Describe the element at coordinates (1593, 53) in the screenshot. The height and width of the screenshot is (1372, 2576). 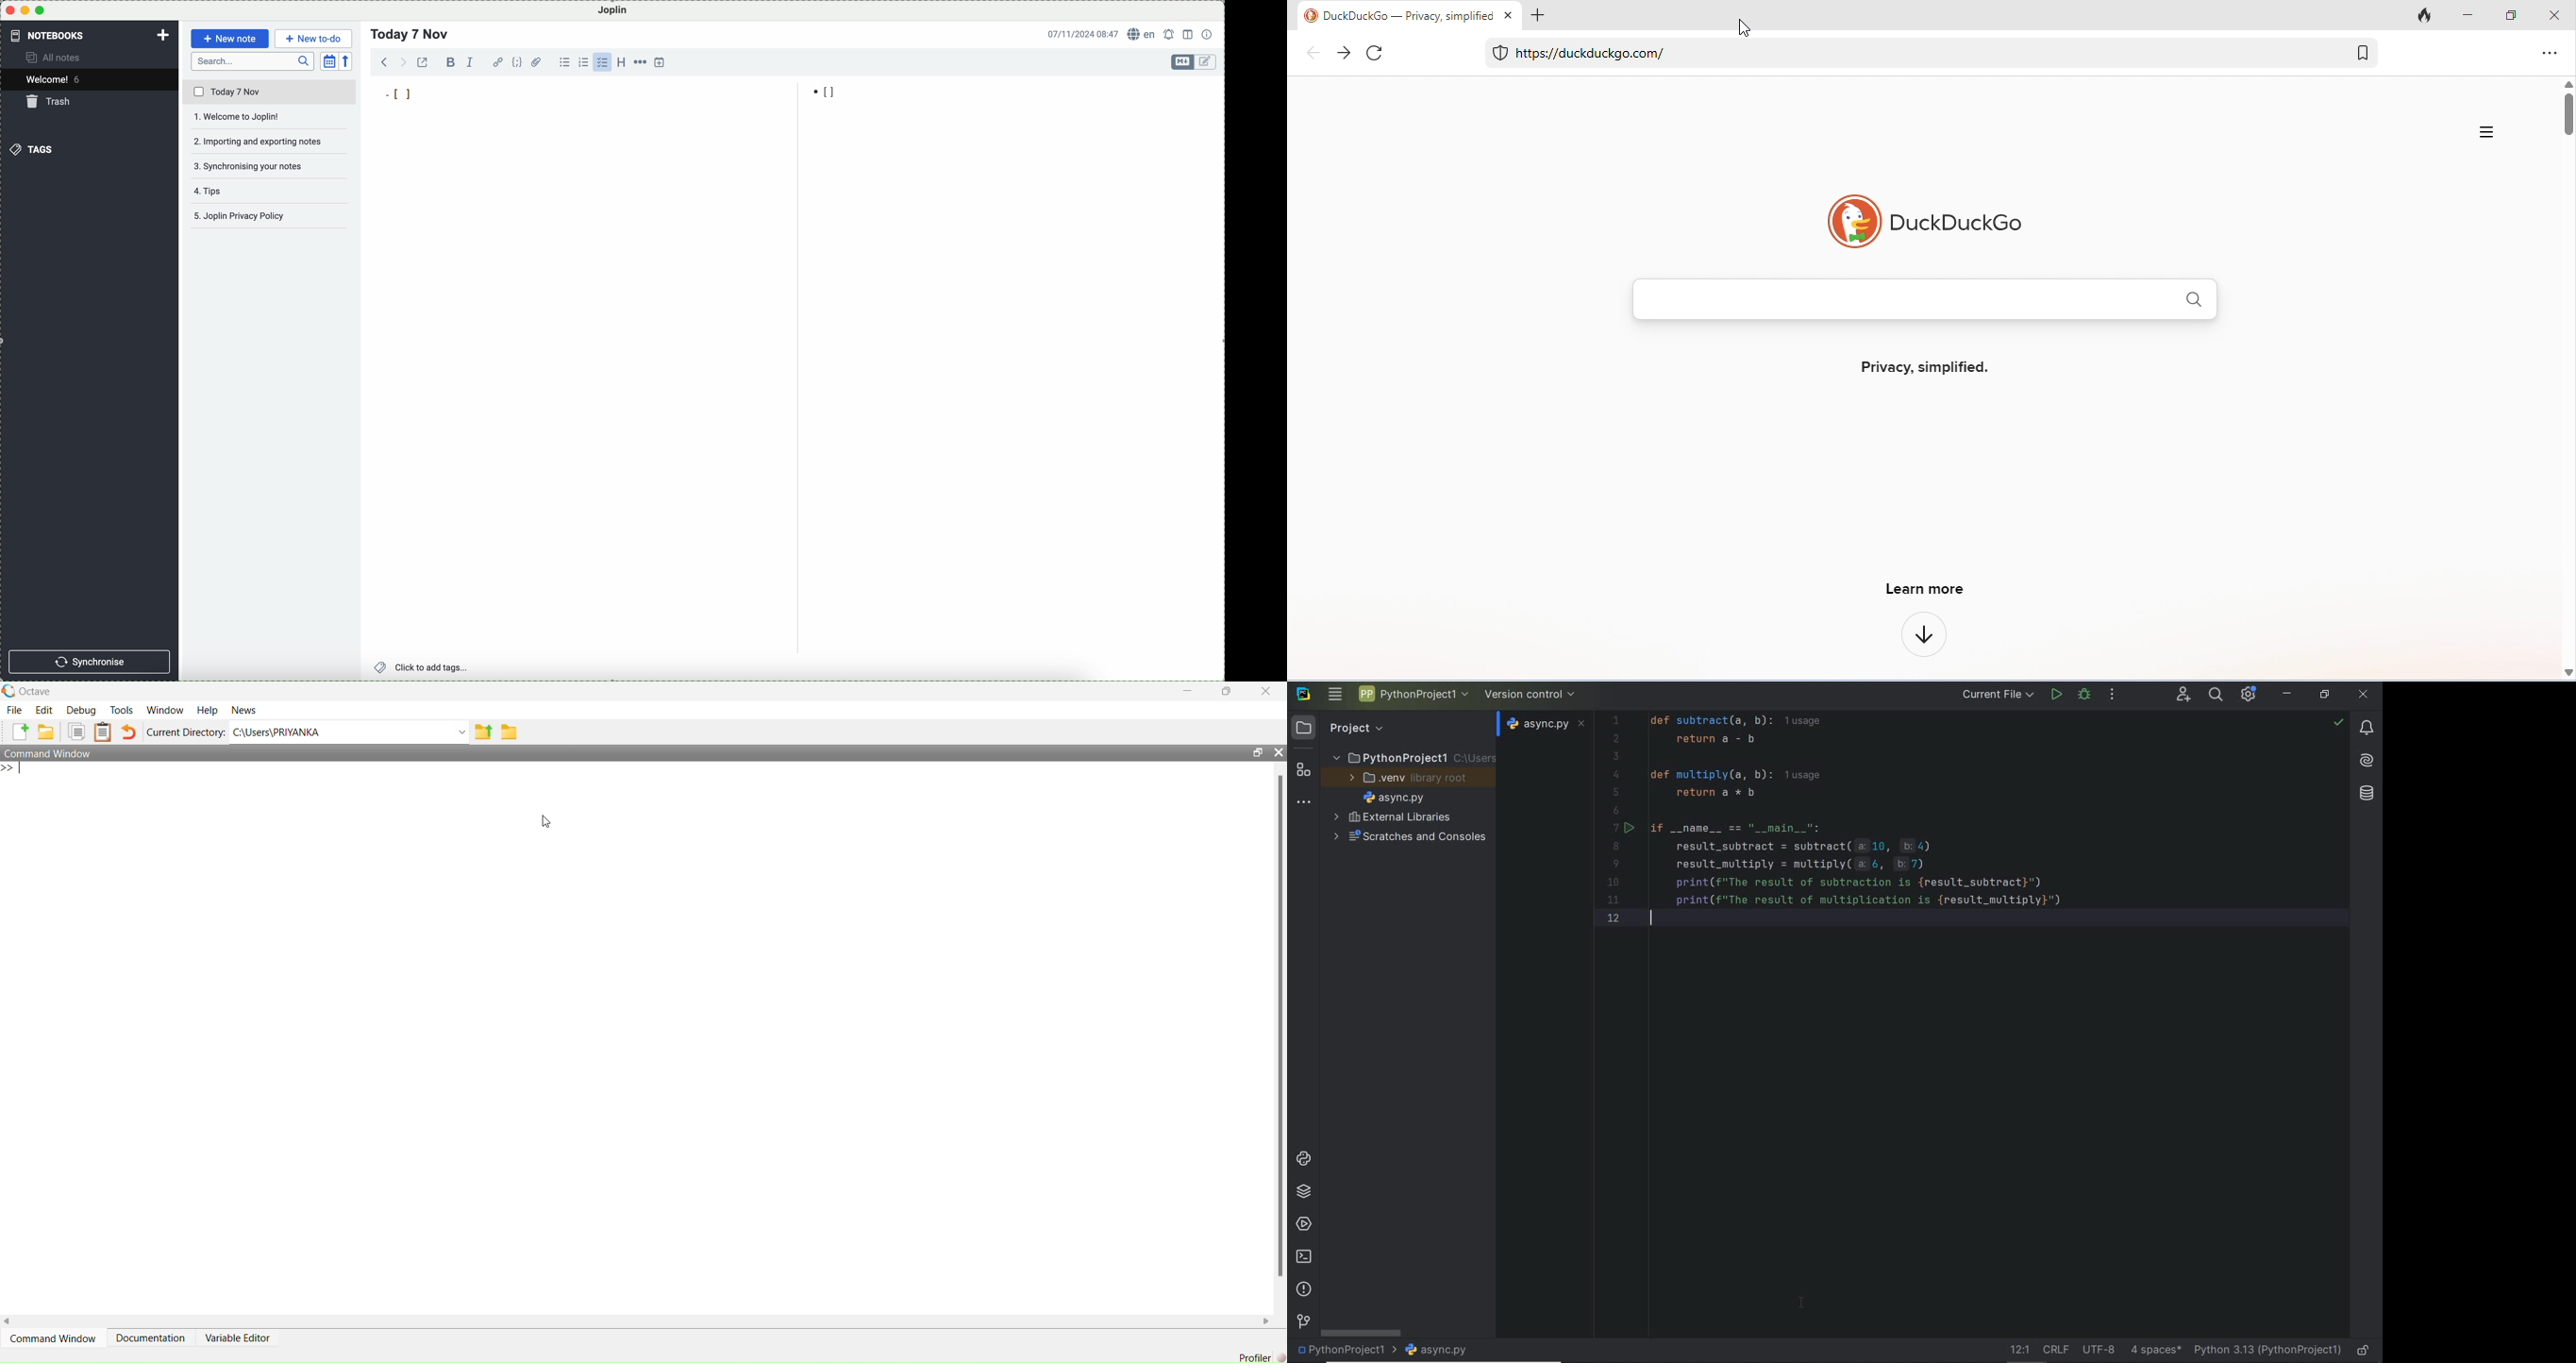
I see `web address of duckduckgo homepage` at that location.